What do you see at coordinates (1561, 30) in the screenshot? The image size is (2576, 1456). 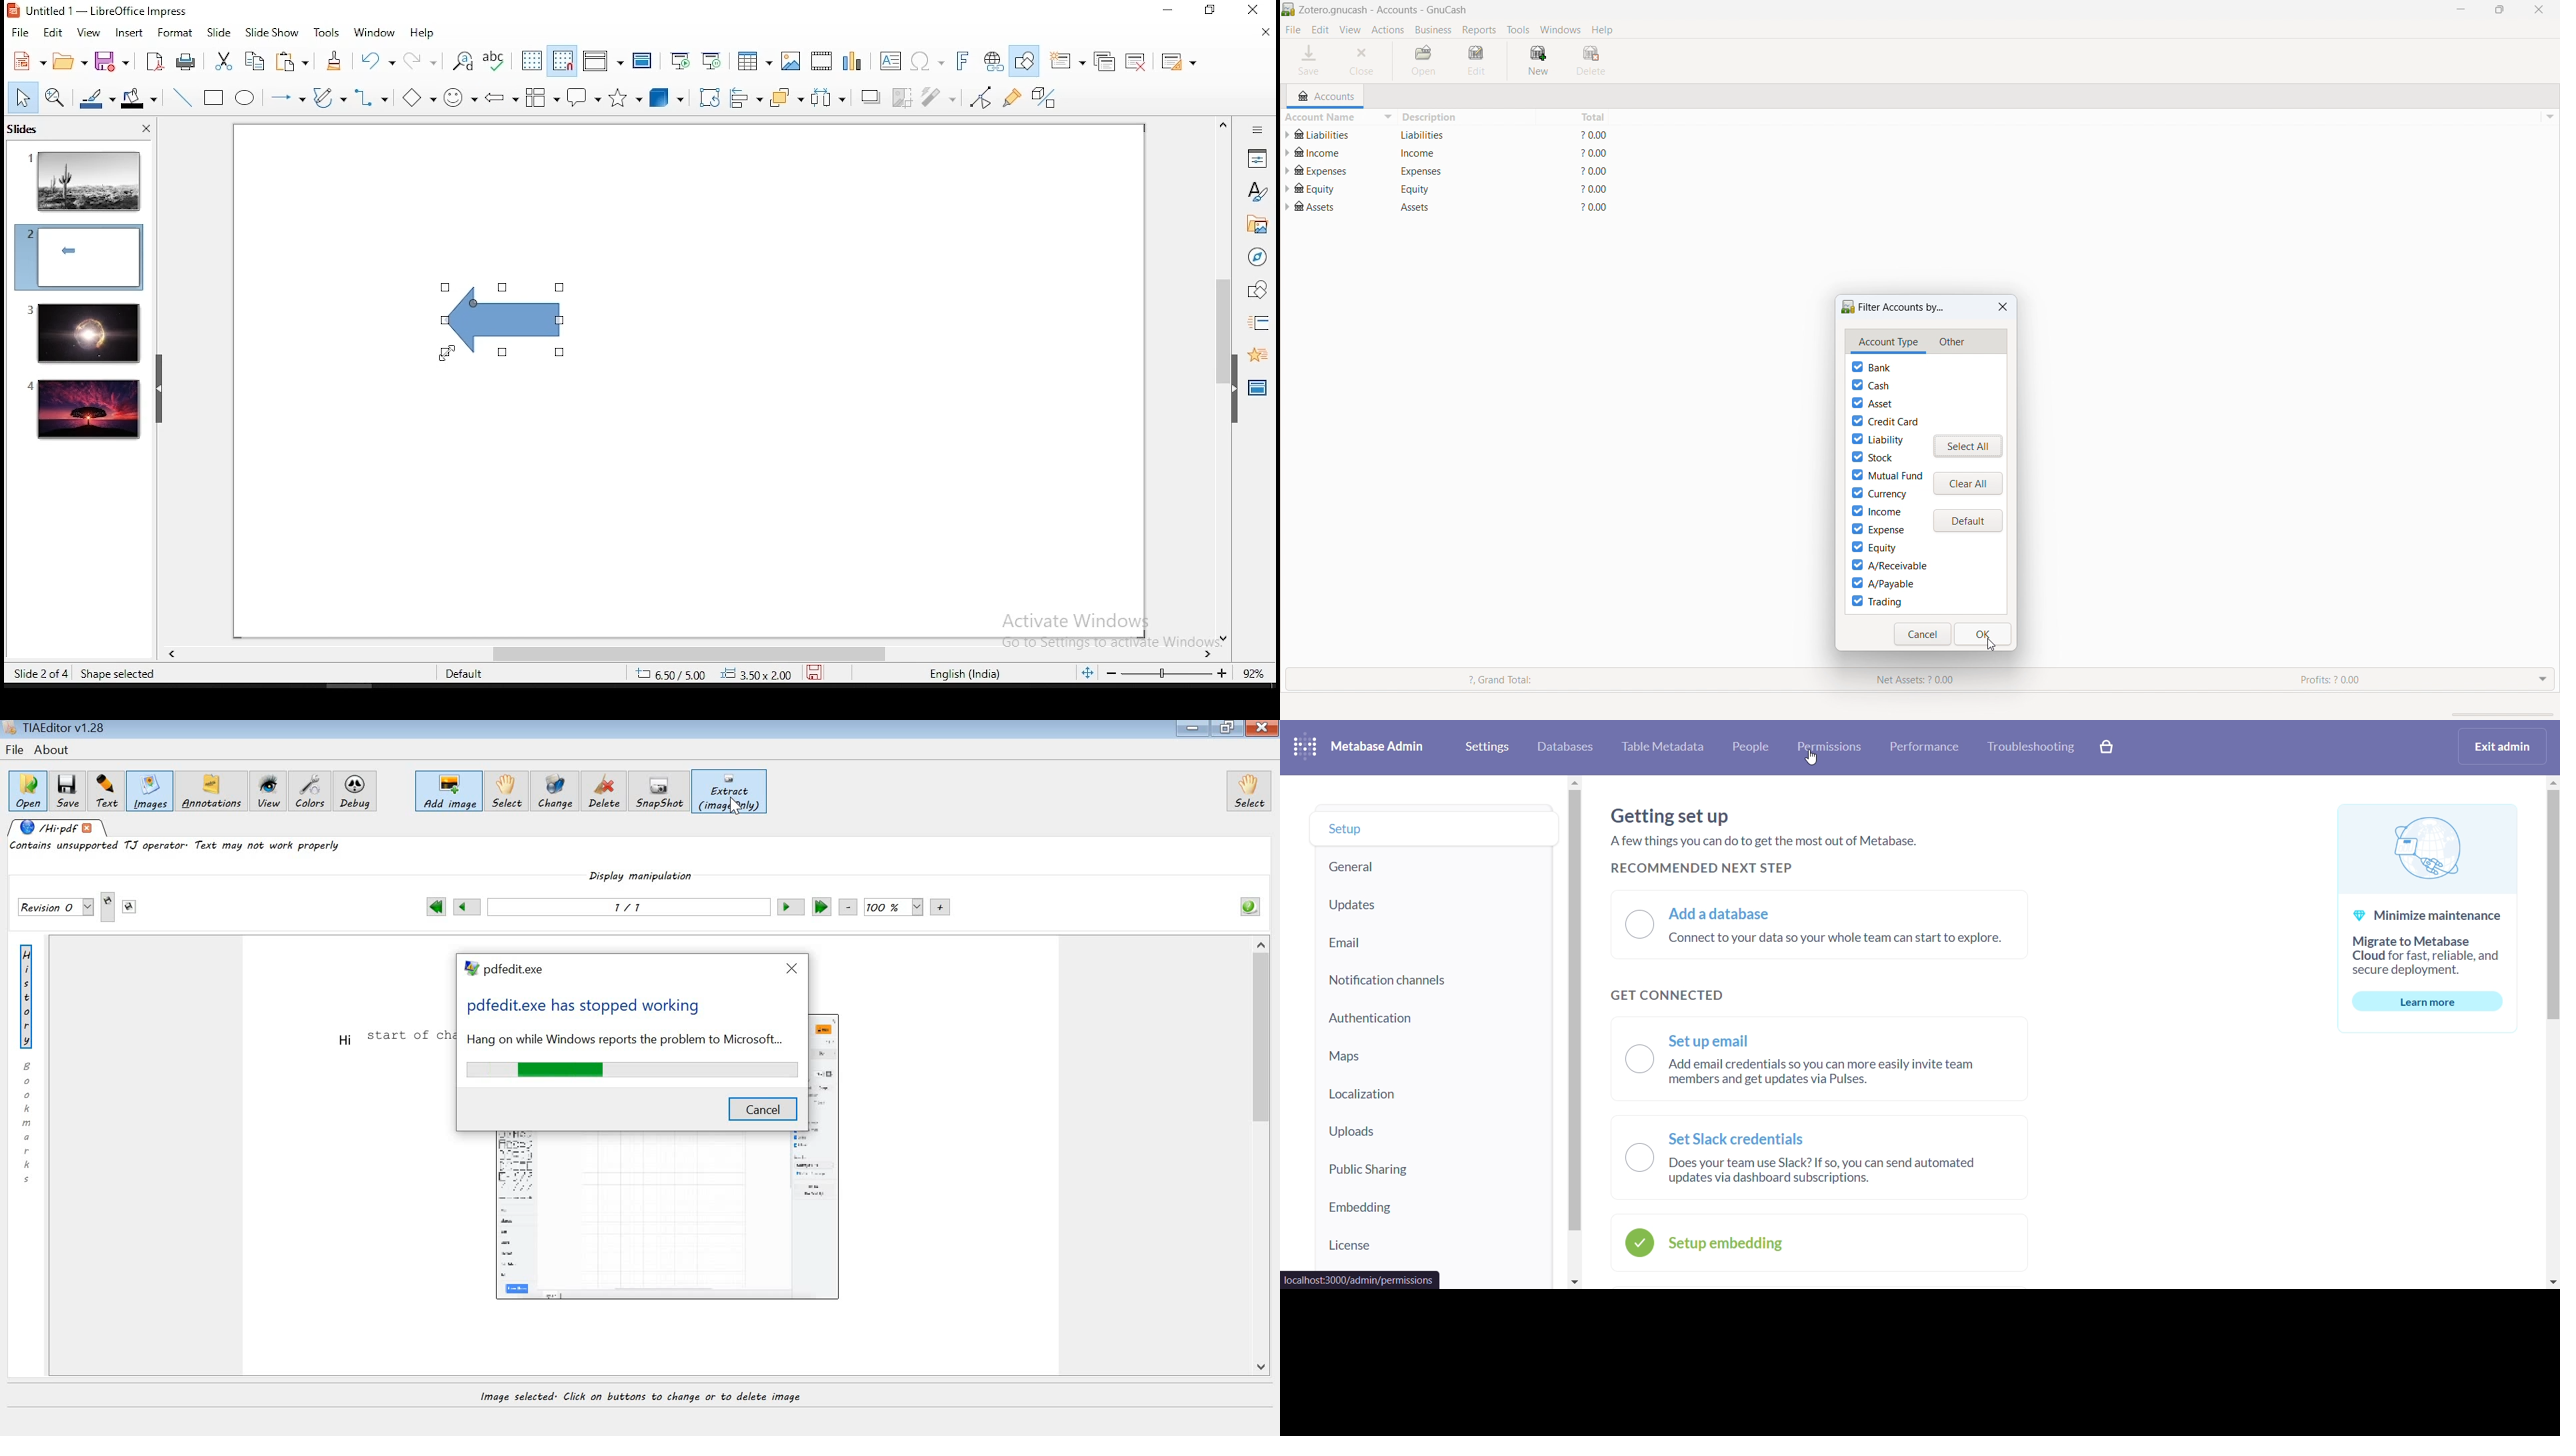 I see `windows` at bounding box center [1561, 30].